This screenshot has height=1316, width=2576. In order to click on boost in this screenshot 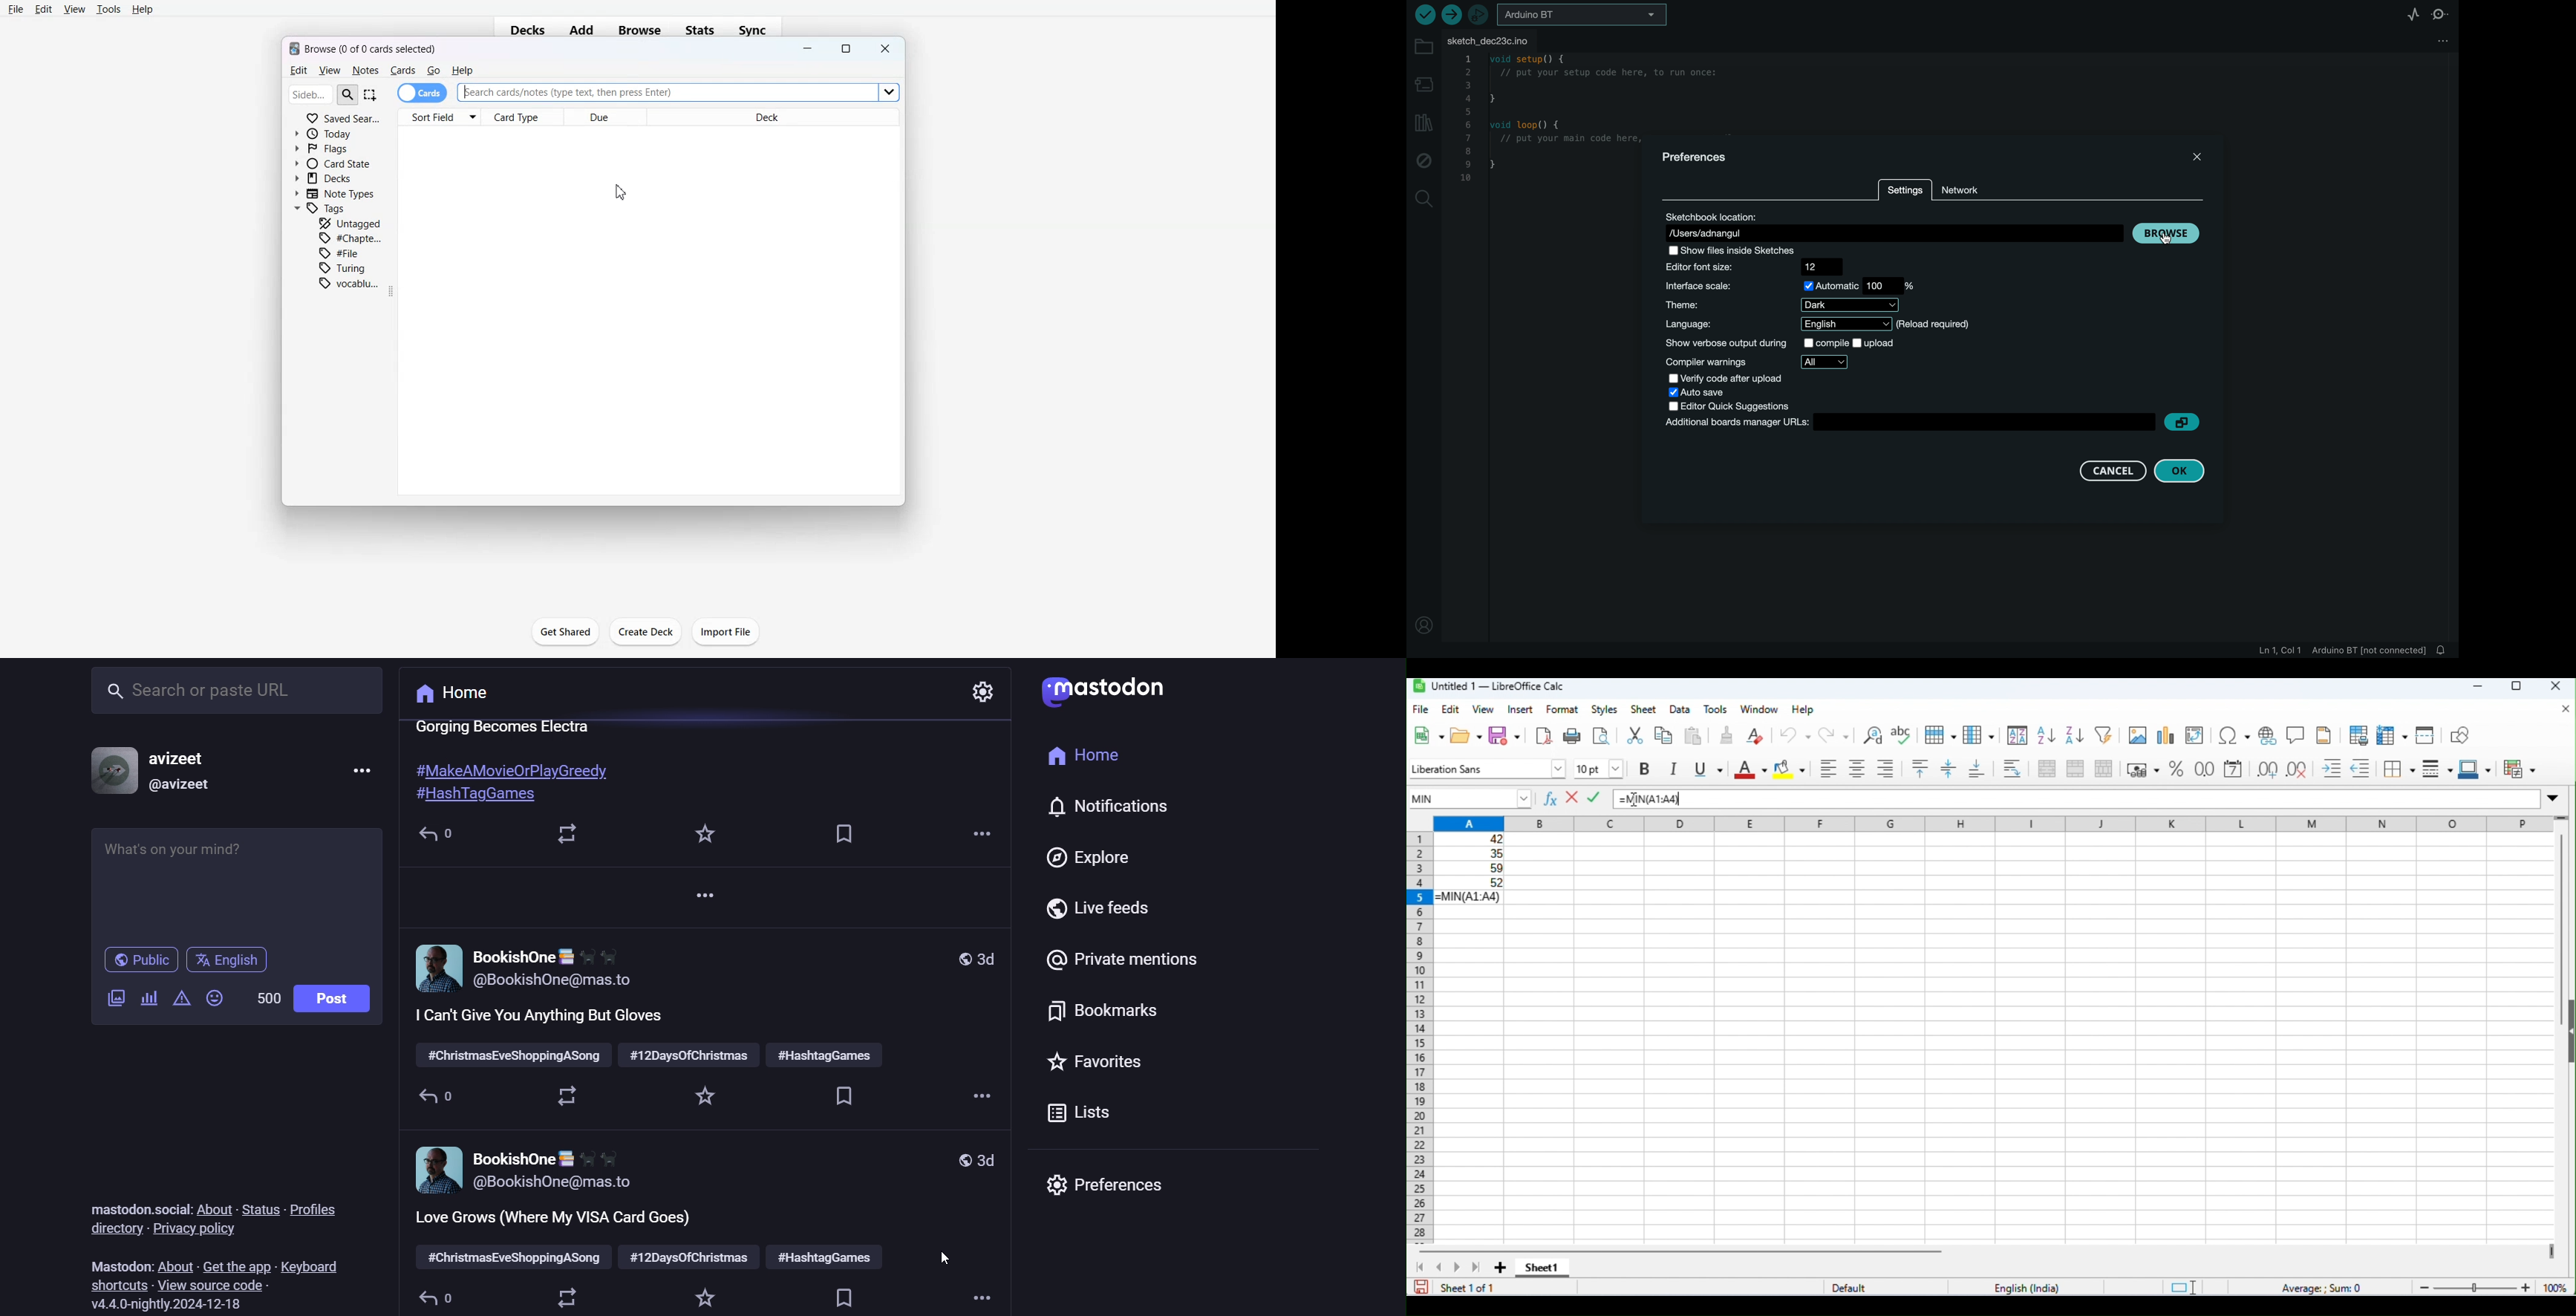, I will do `click(559, 833)`.